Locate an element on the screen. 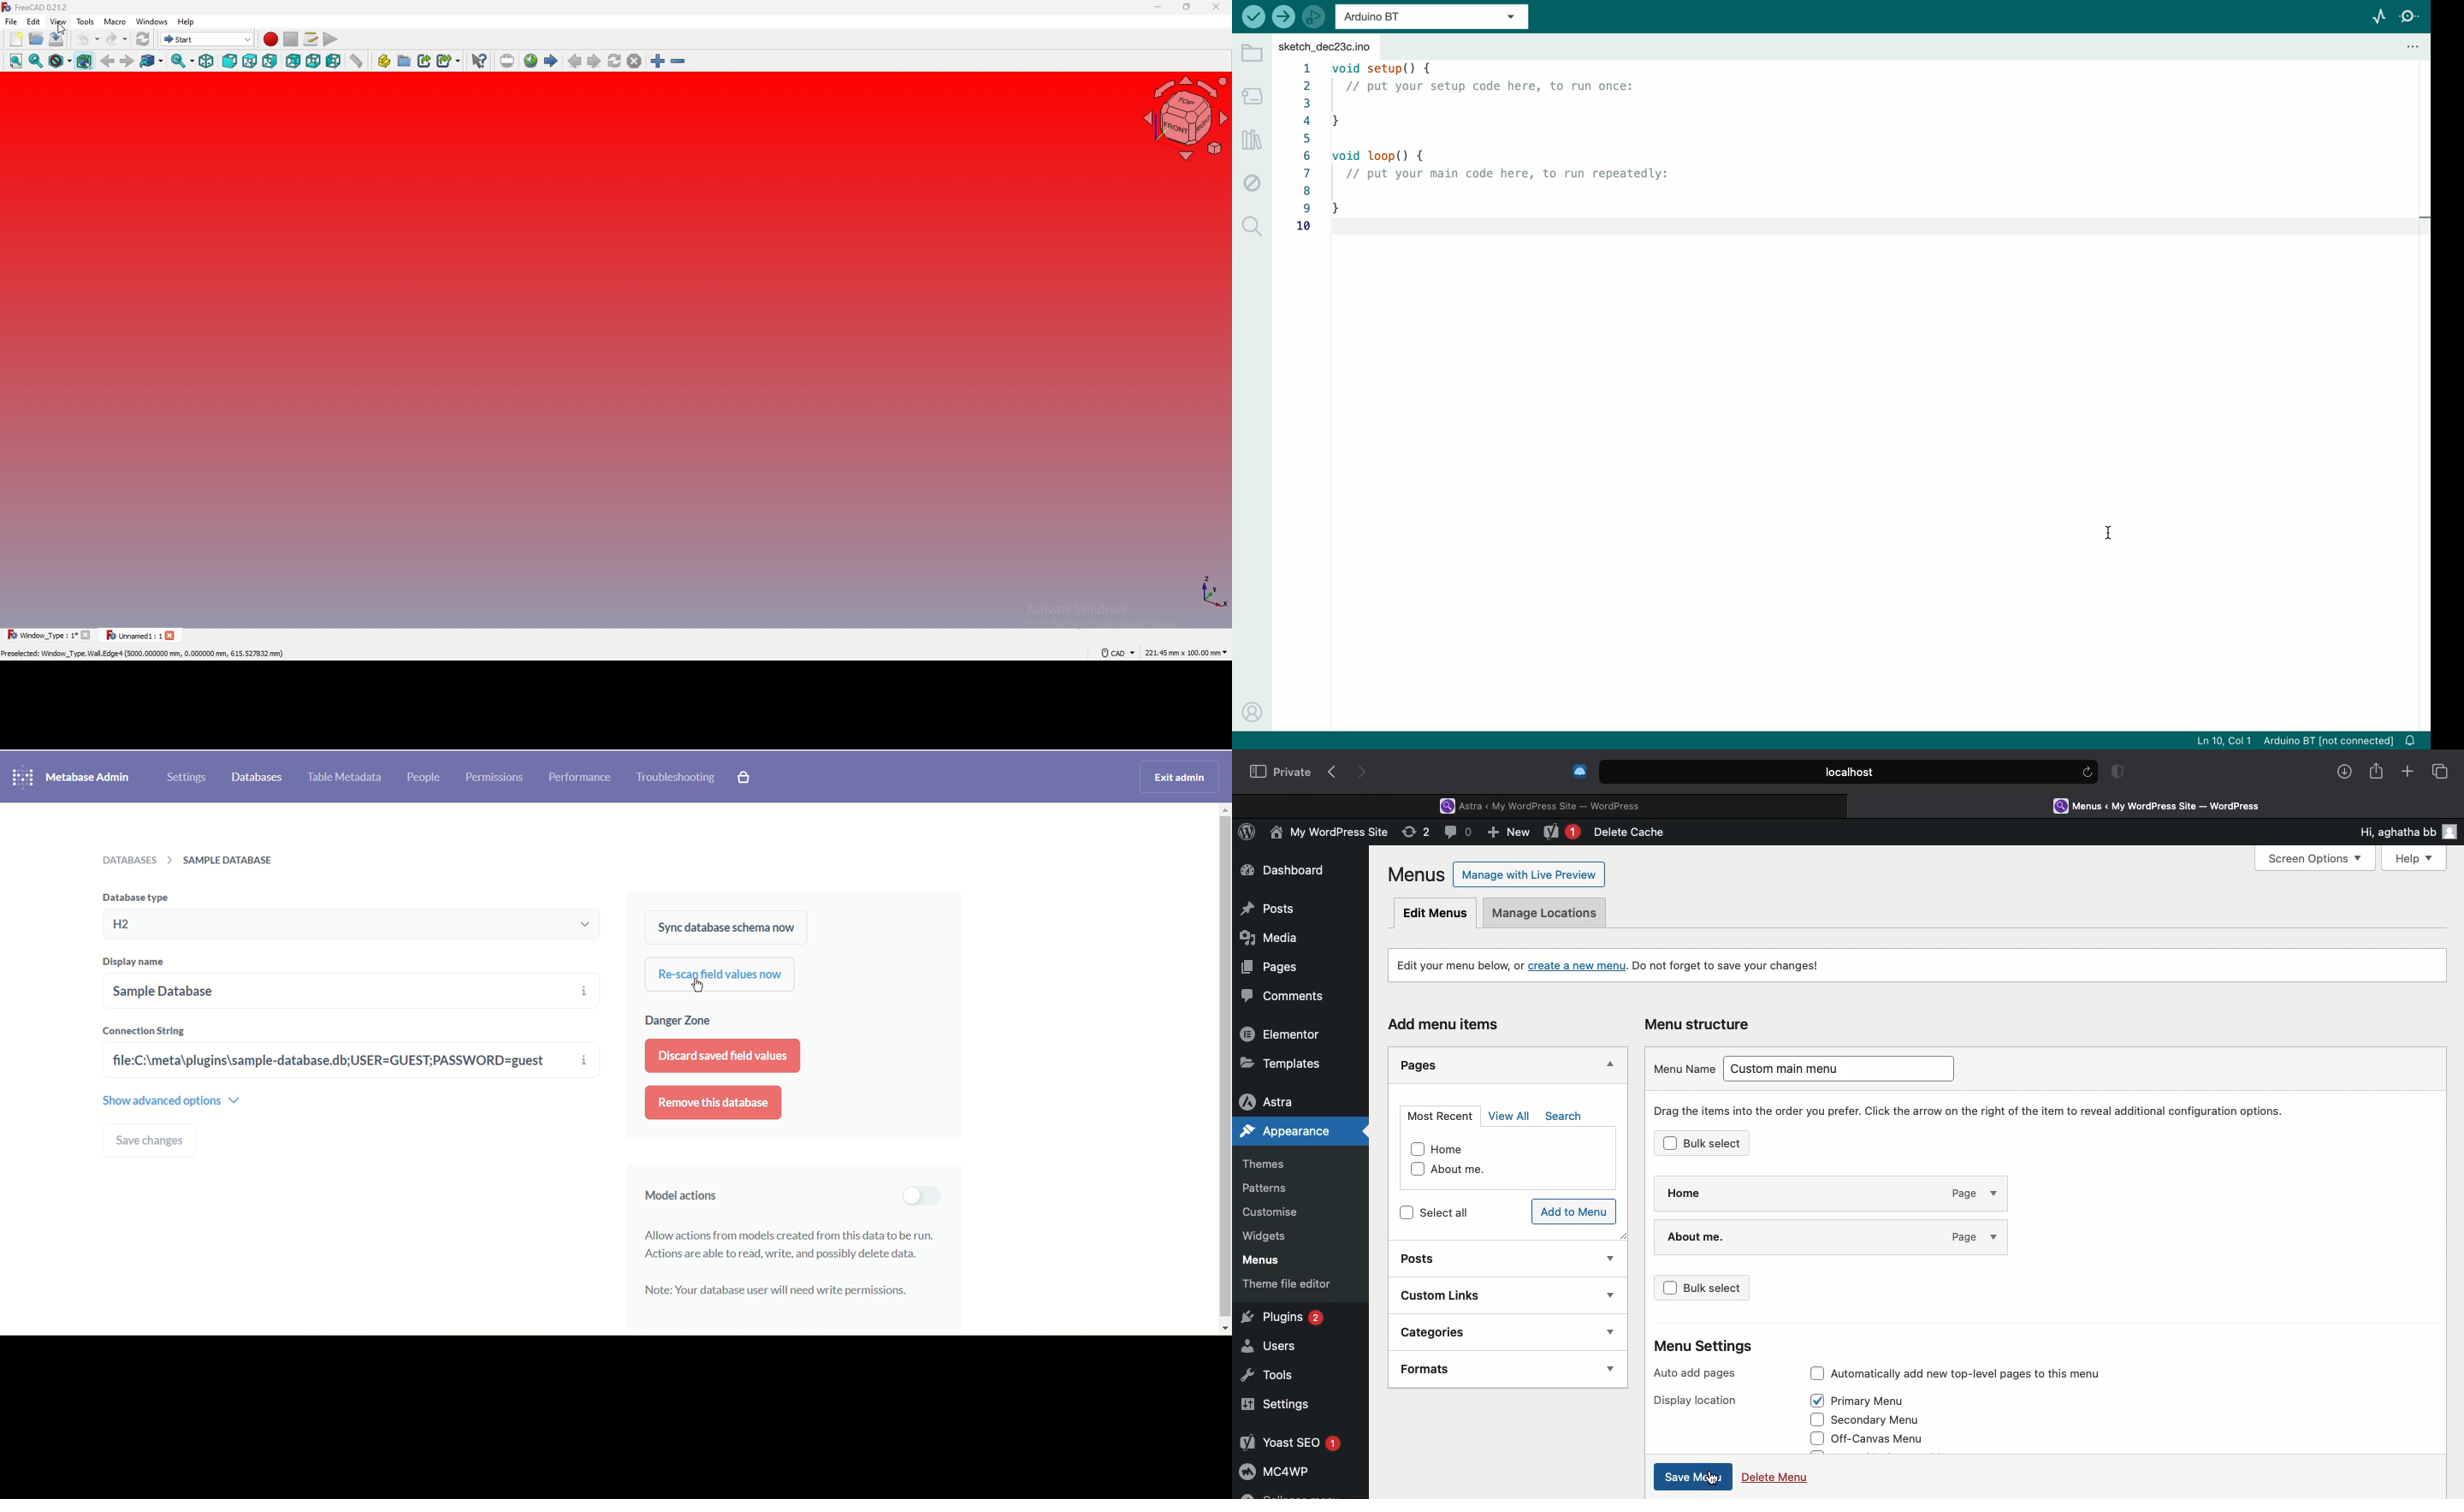  Back is located at coordinates (1336, 773).